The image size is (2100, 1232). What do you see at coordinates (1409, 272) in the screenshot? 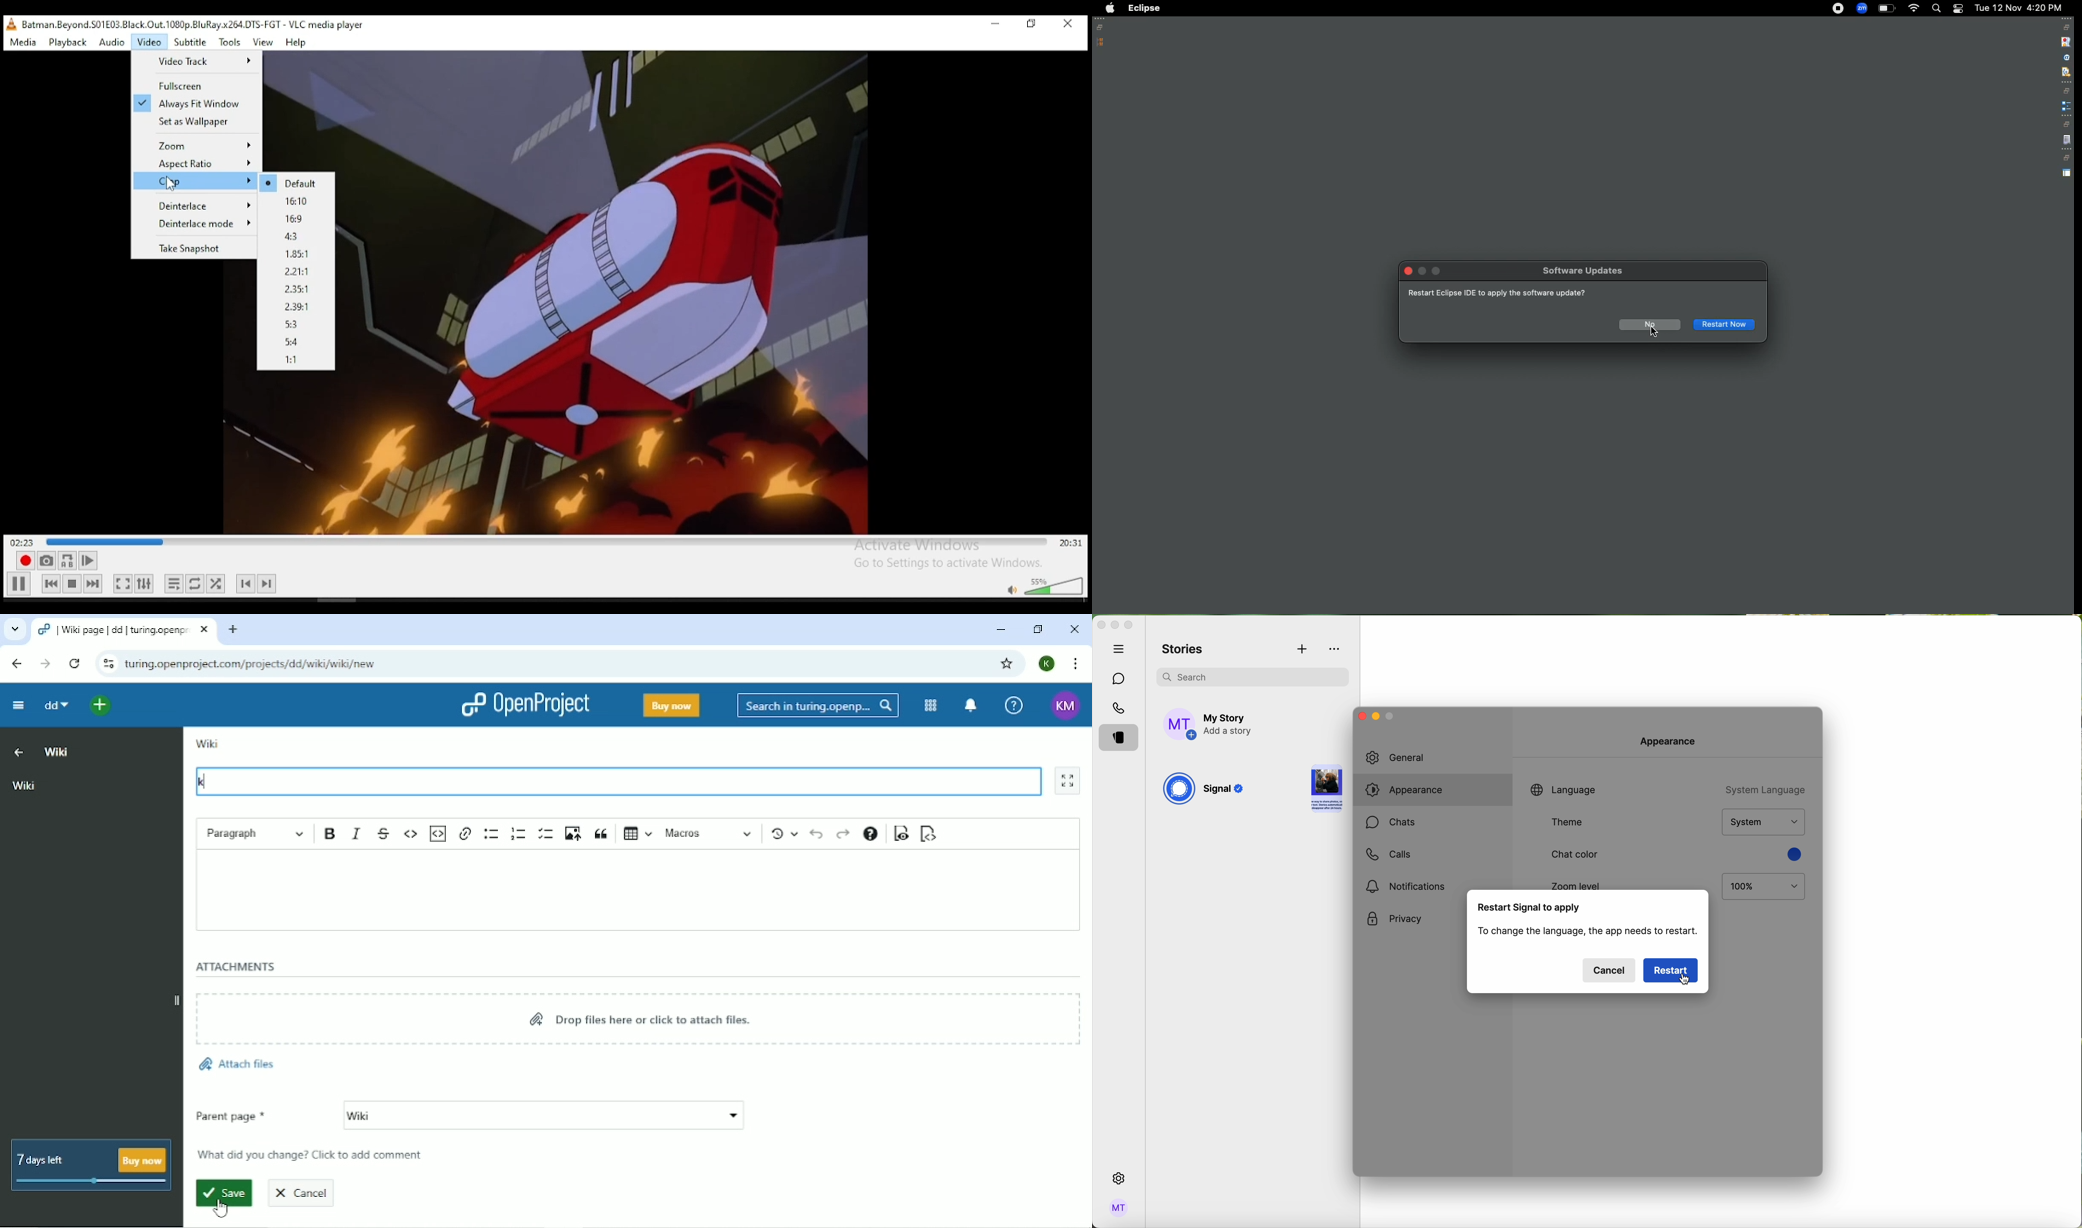
I see `Close` at bounding box center [1409, 272].